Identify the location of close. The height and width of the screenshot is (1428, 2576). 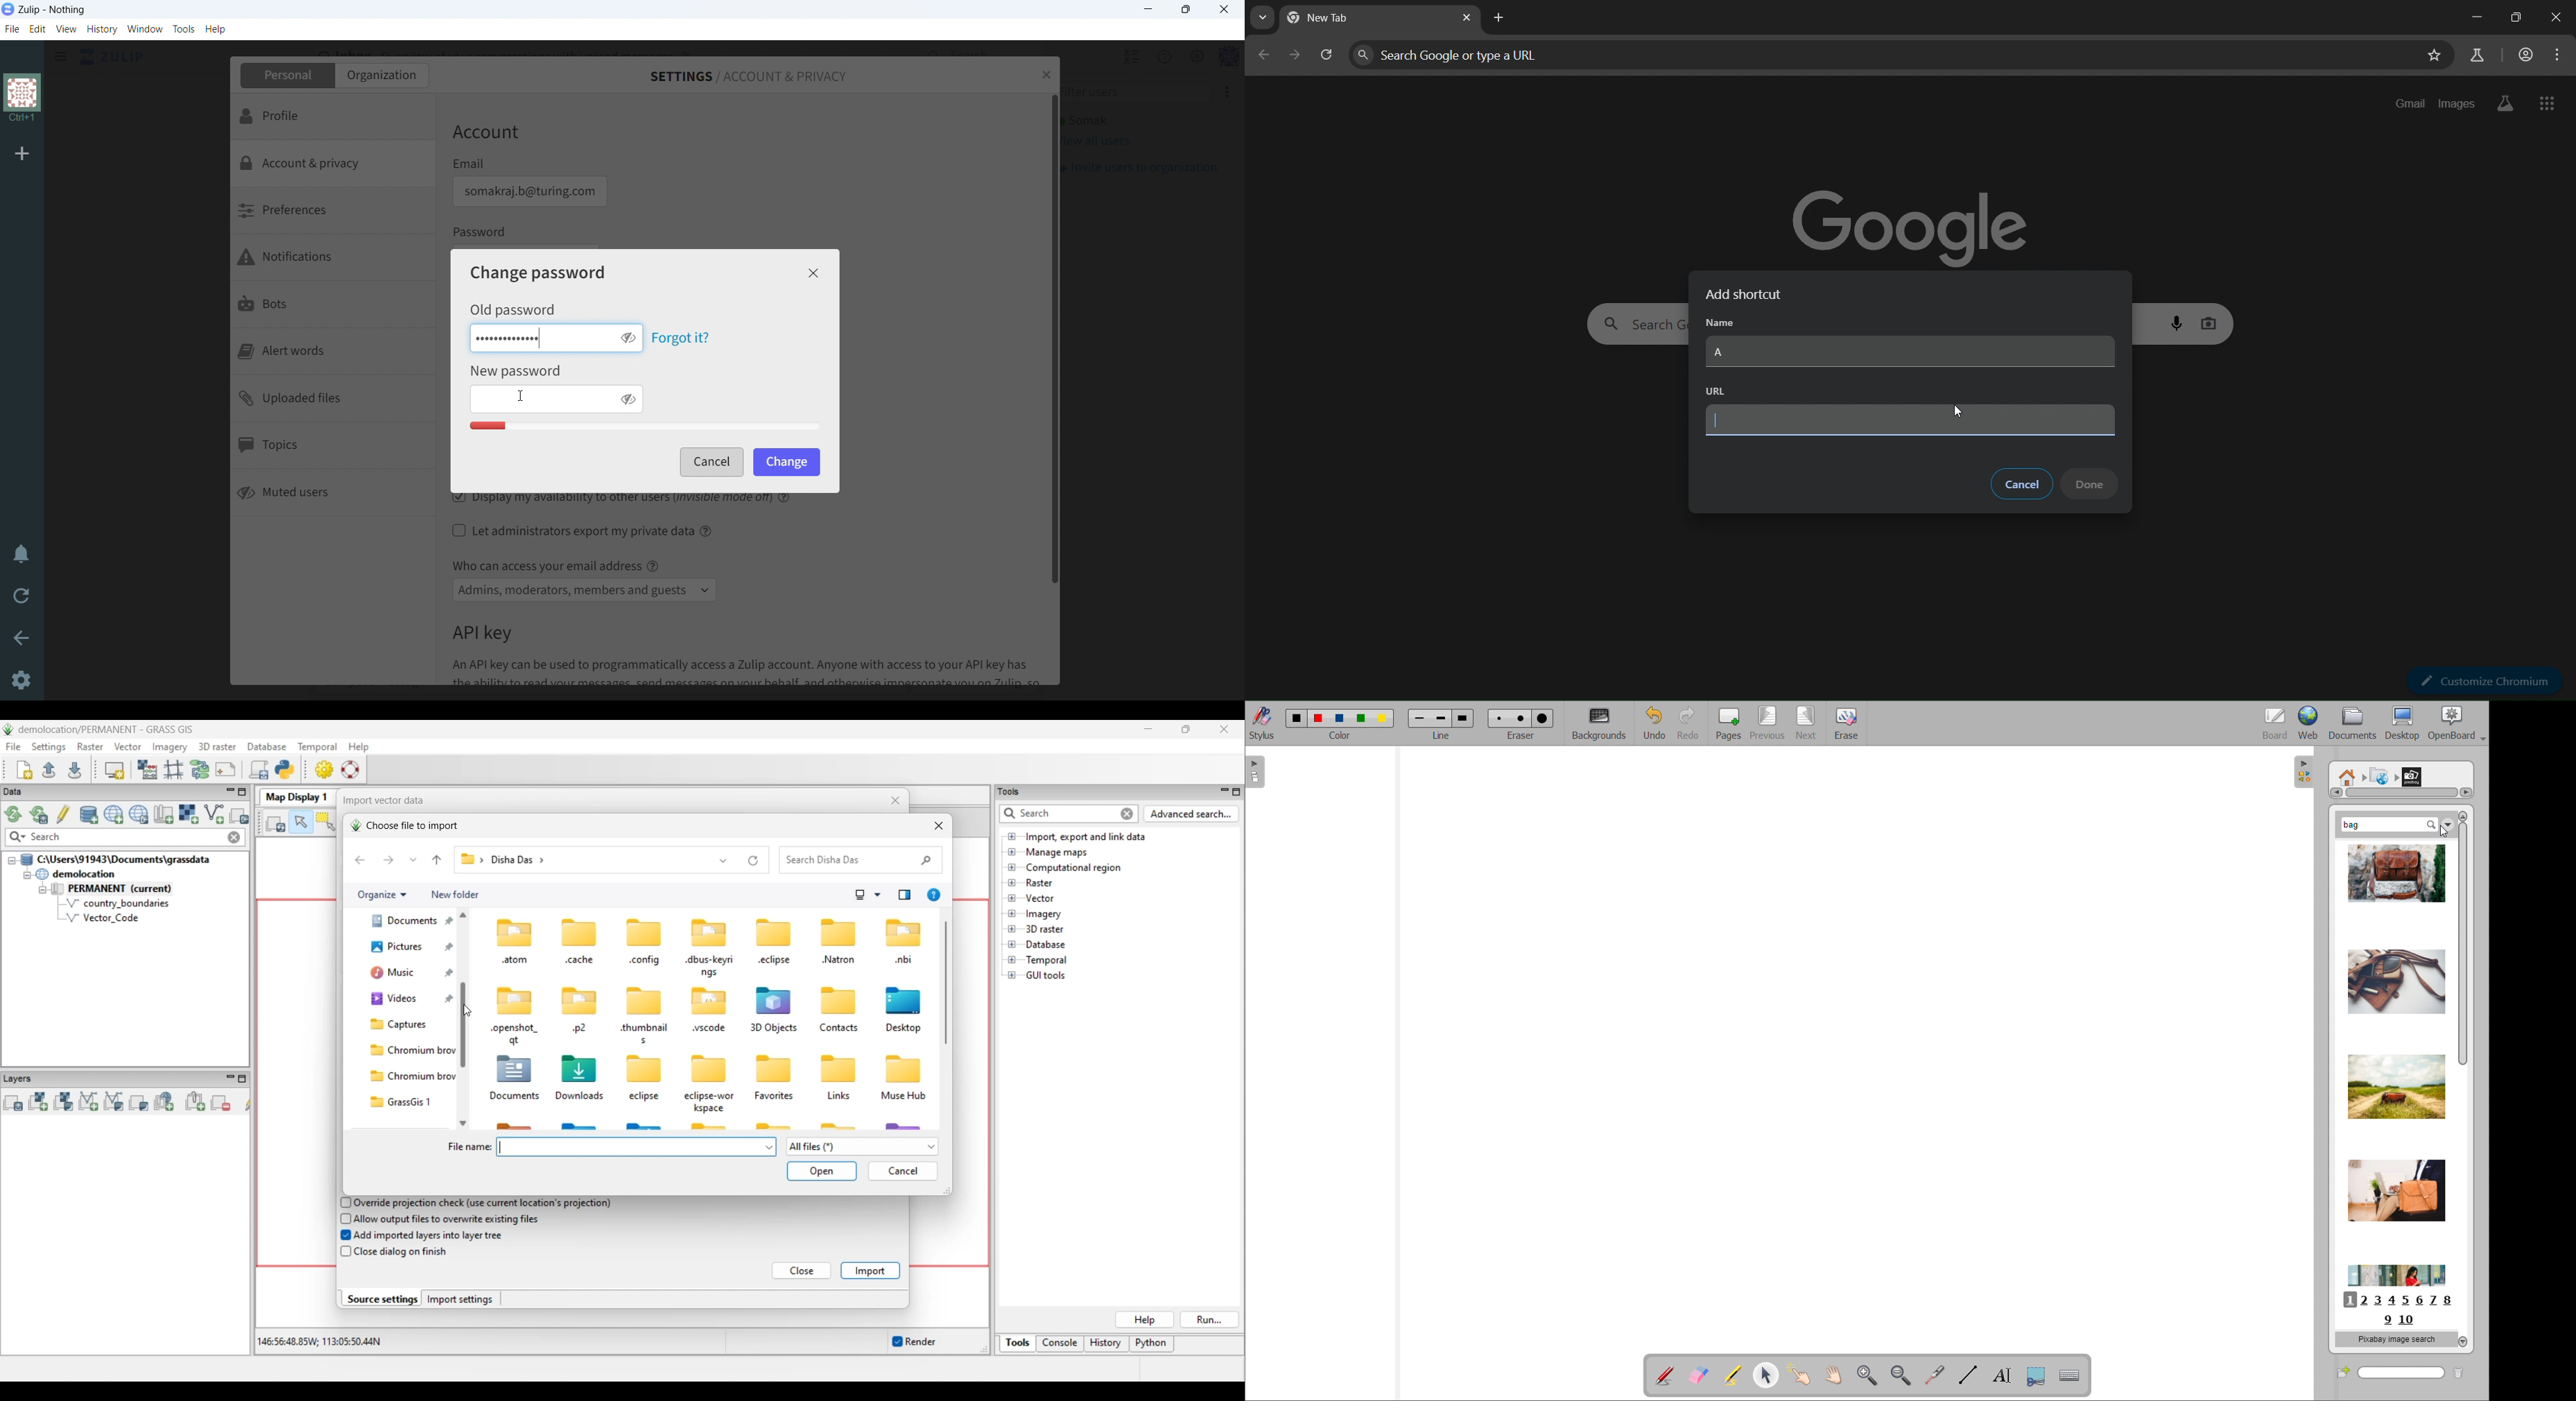
(1046, 75).